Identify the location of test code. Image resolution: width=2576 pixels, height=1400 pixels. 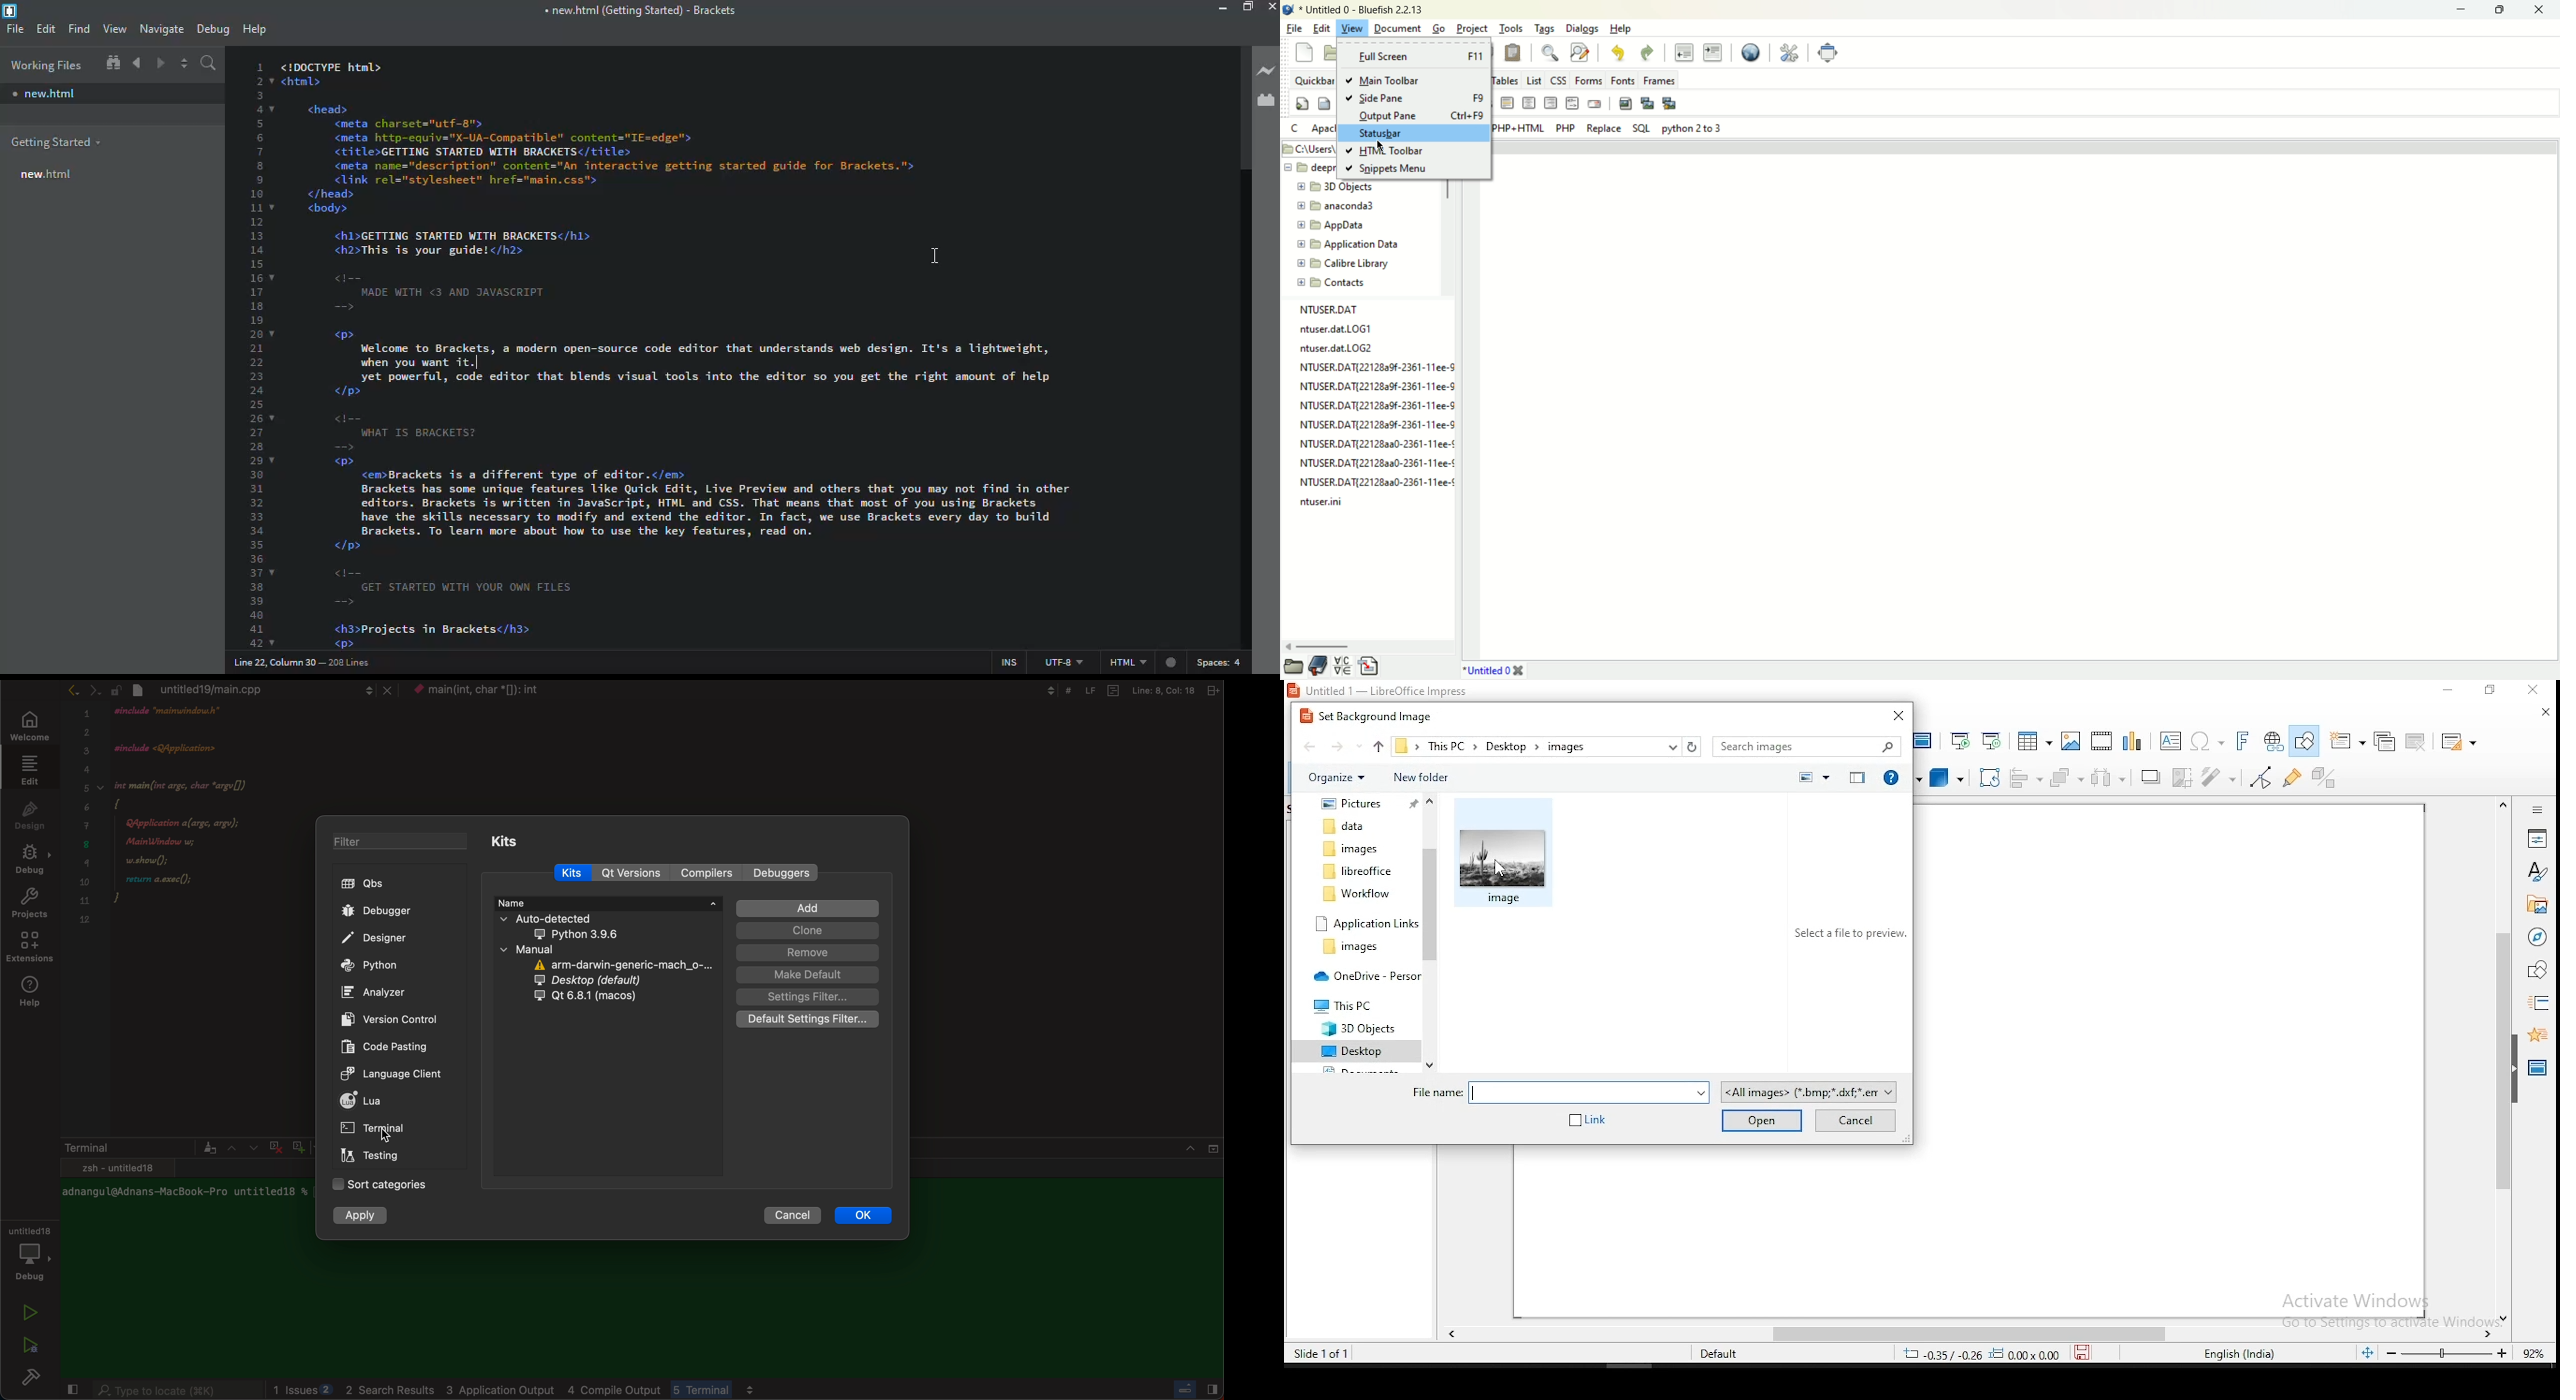
(746, 141).